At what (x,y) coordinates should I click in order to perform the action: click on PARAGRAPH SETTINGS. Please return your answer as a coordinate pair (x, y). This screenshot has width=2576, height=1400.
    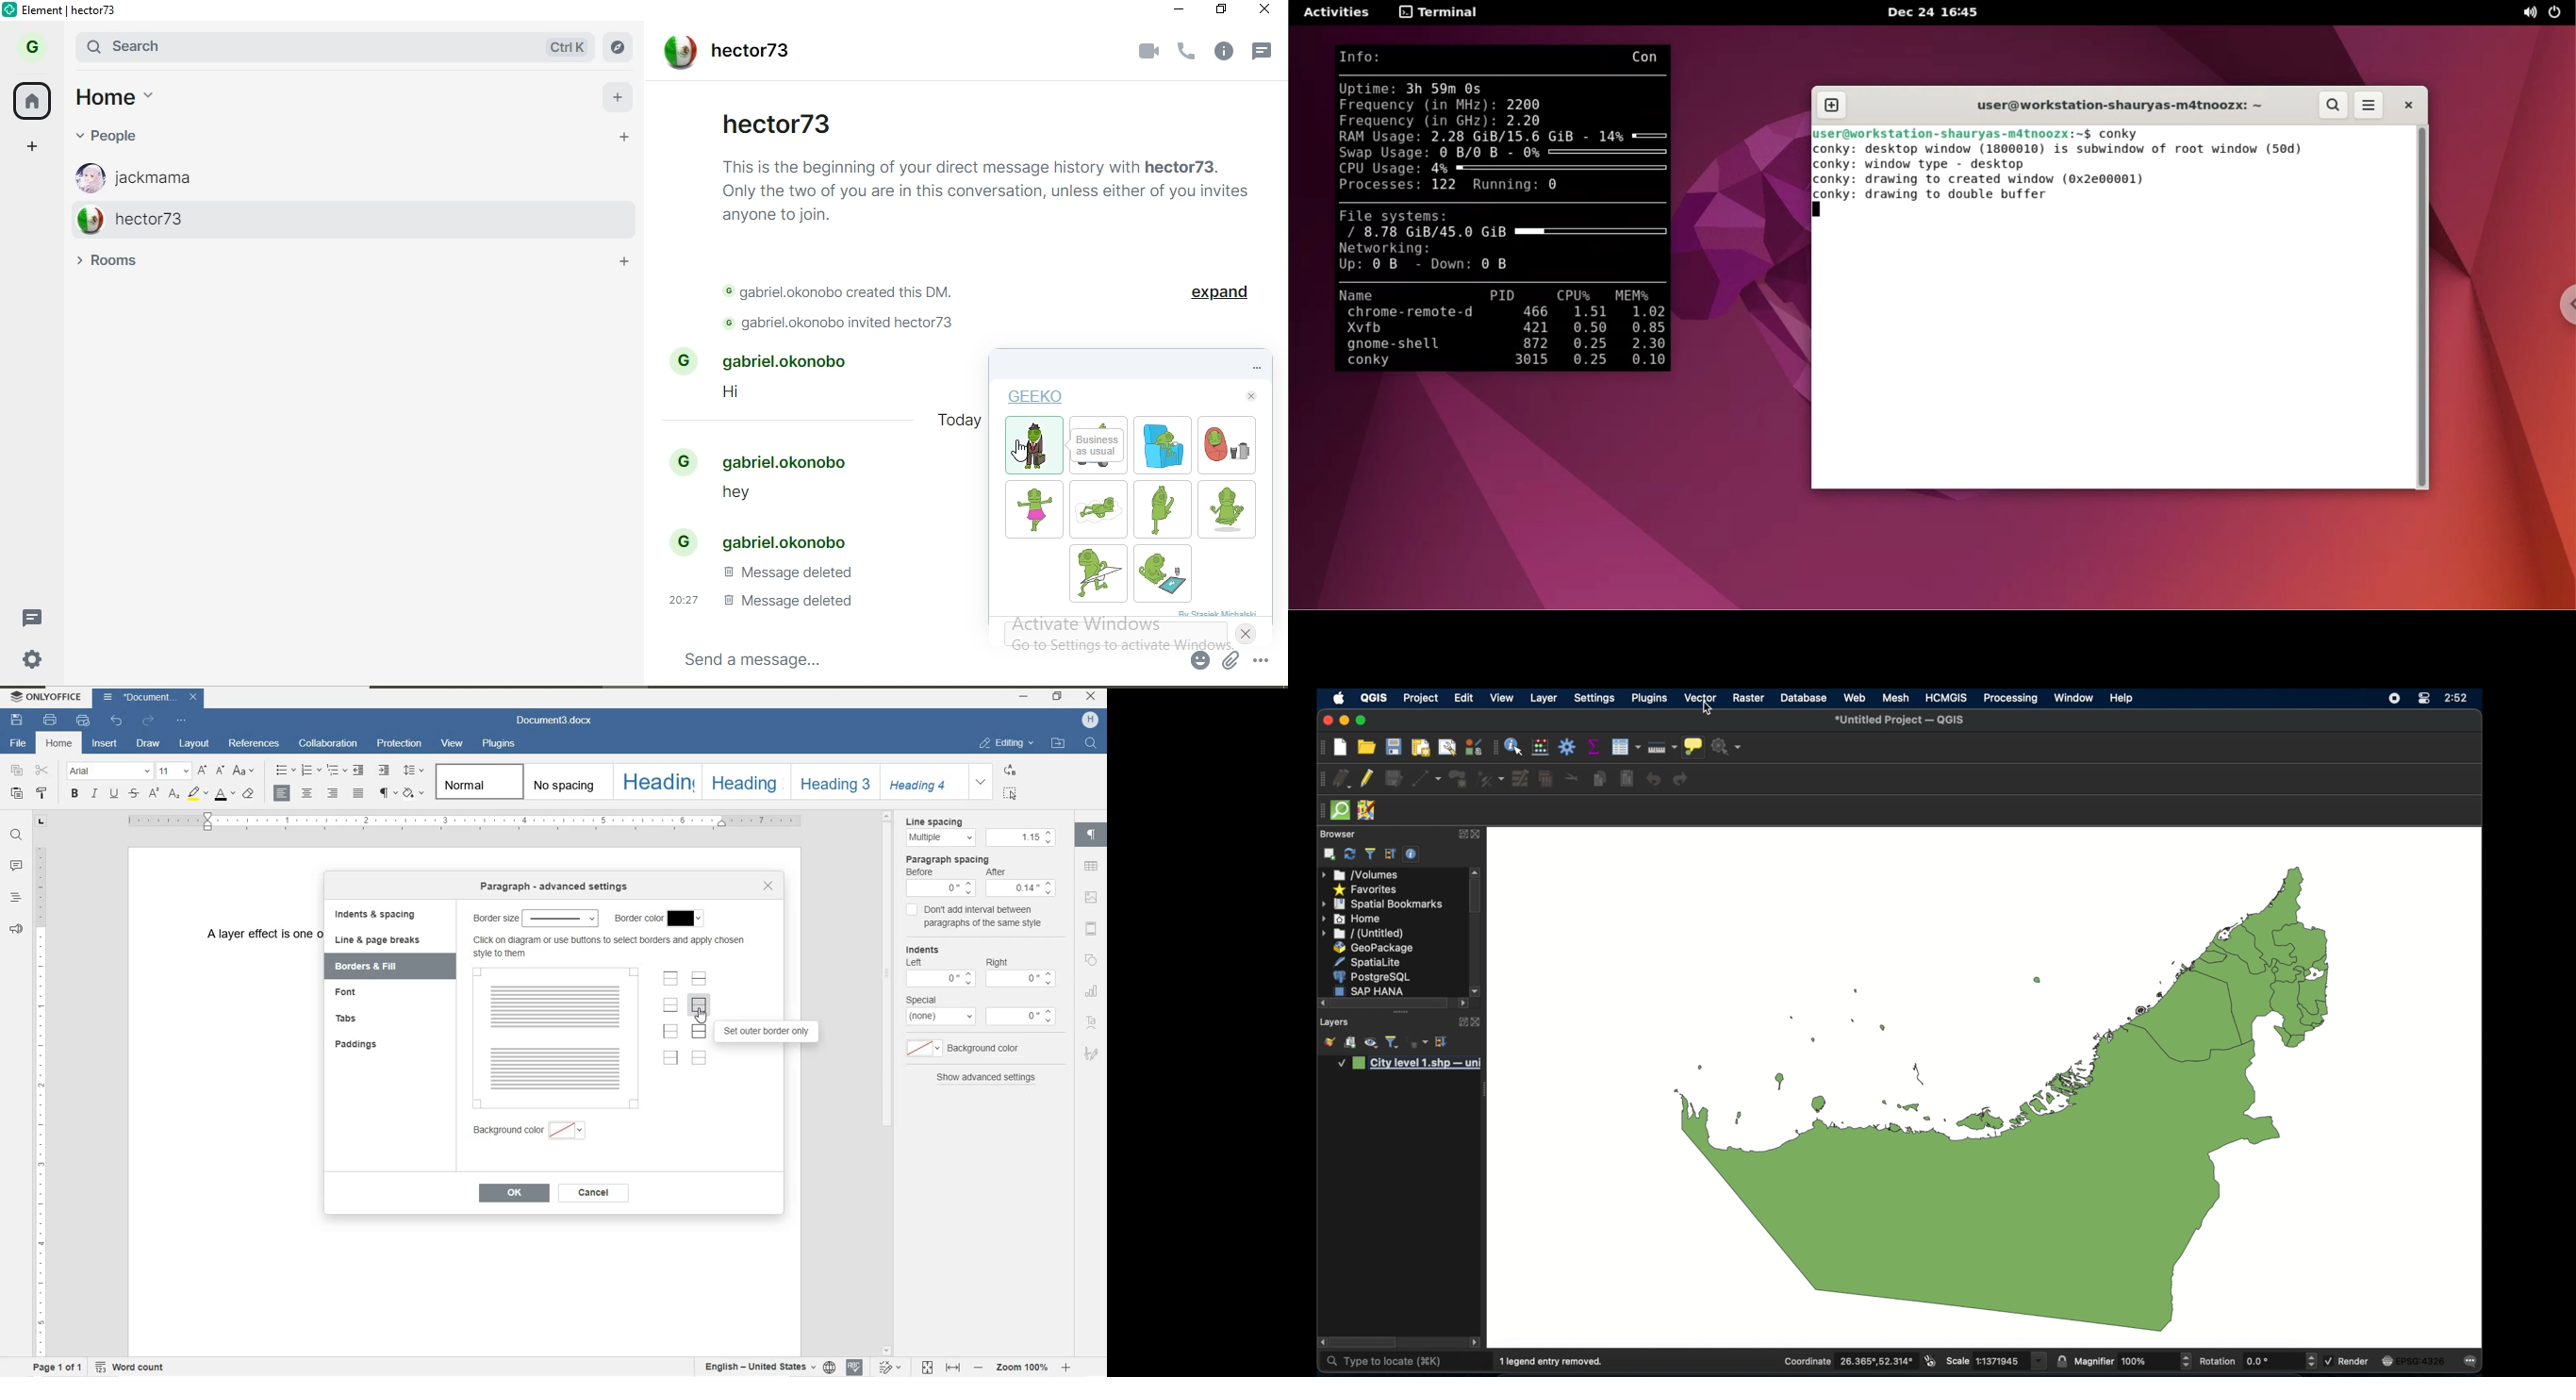
    Looking at the image, I should click on (1092, 837).